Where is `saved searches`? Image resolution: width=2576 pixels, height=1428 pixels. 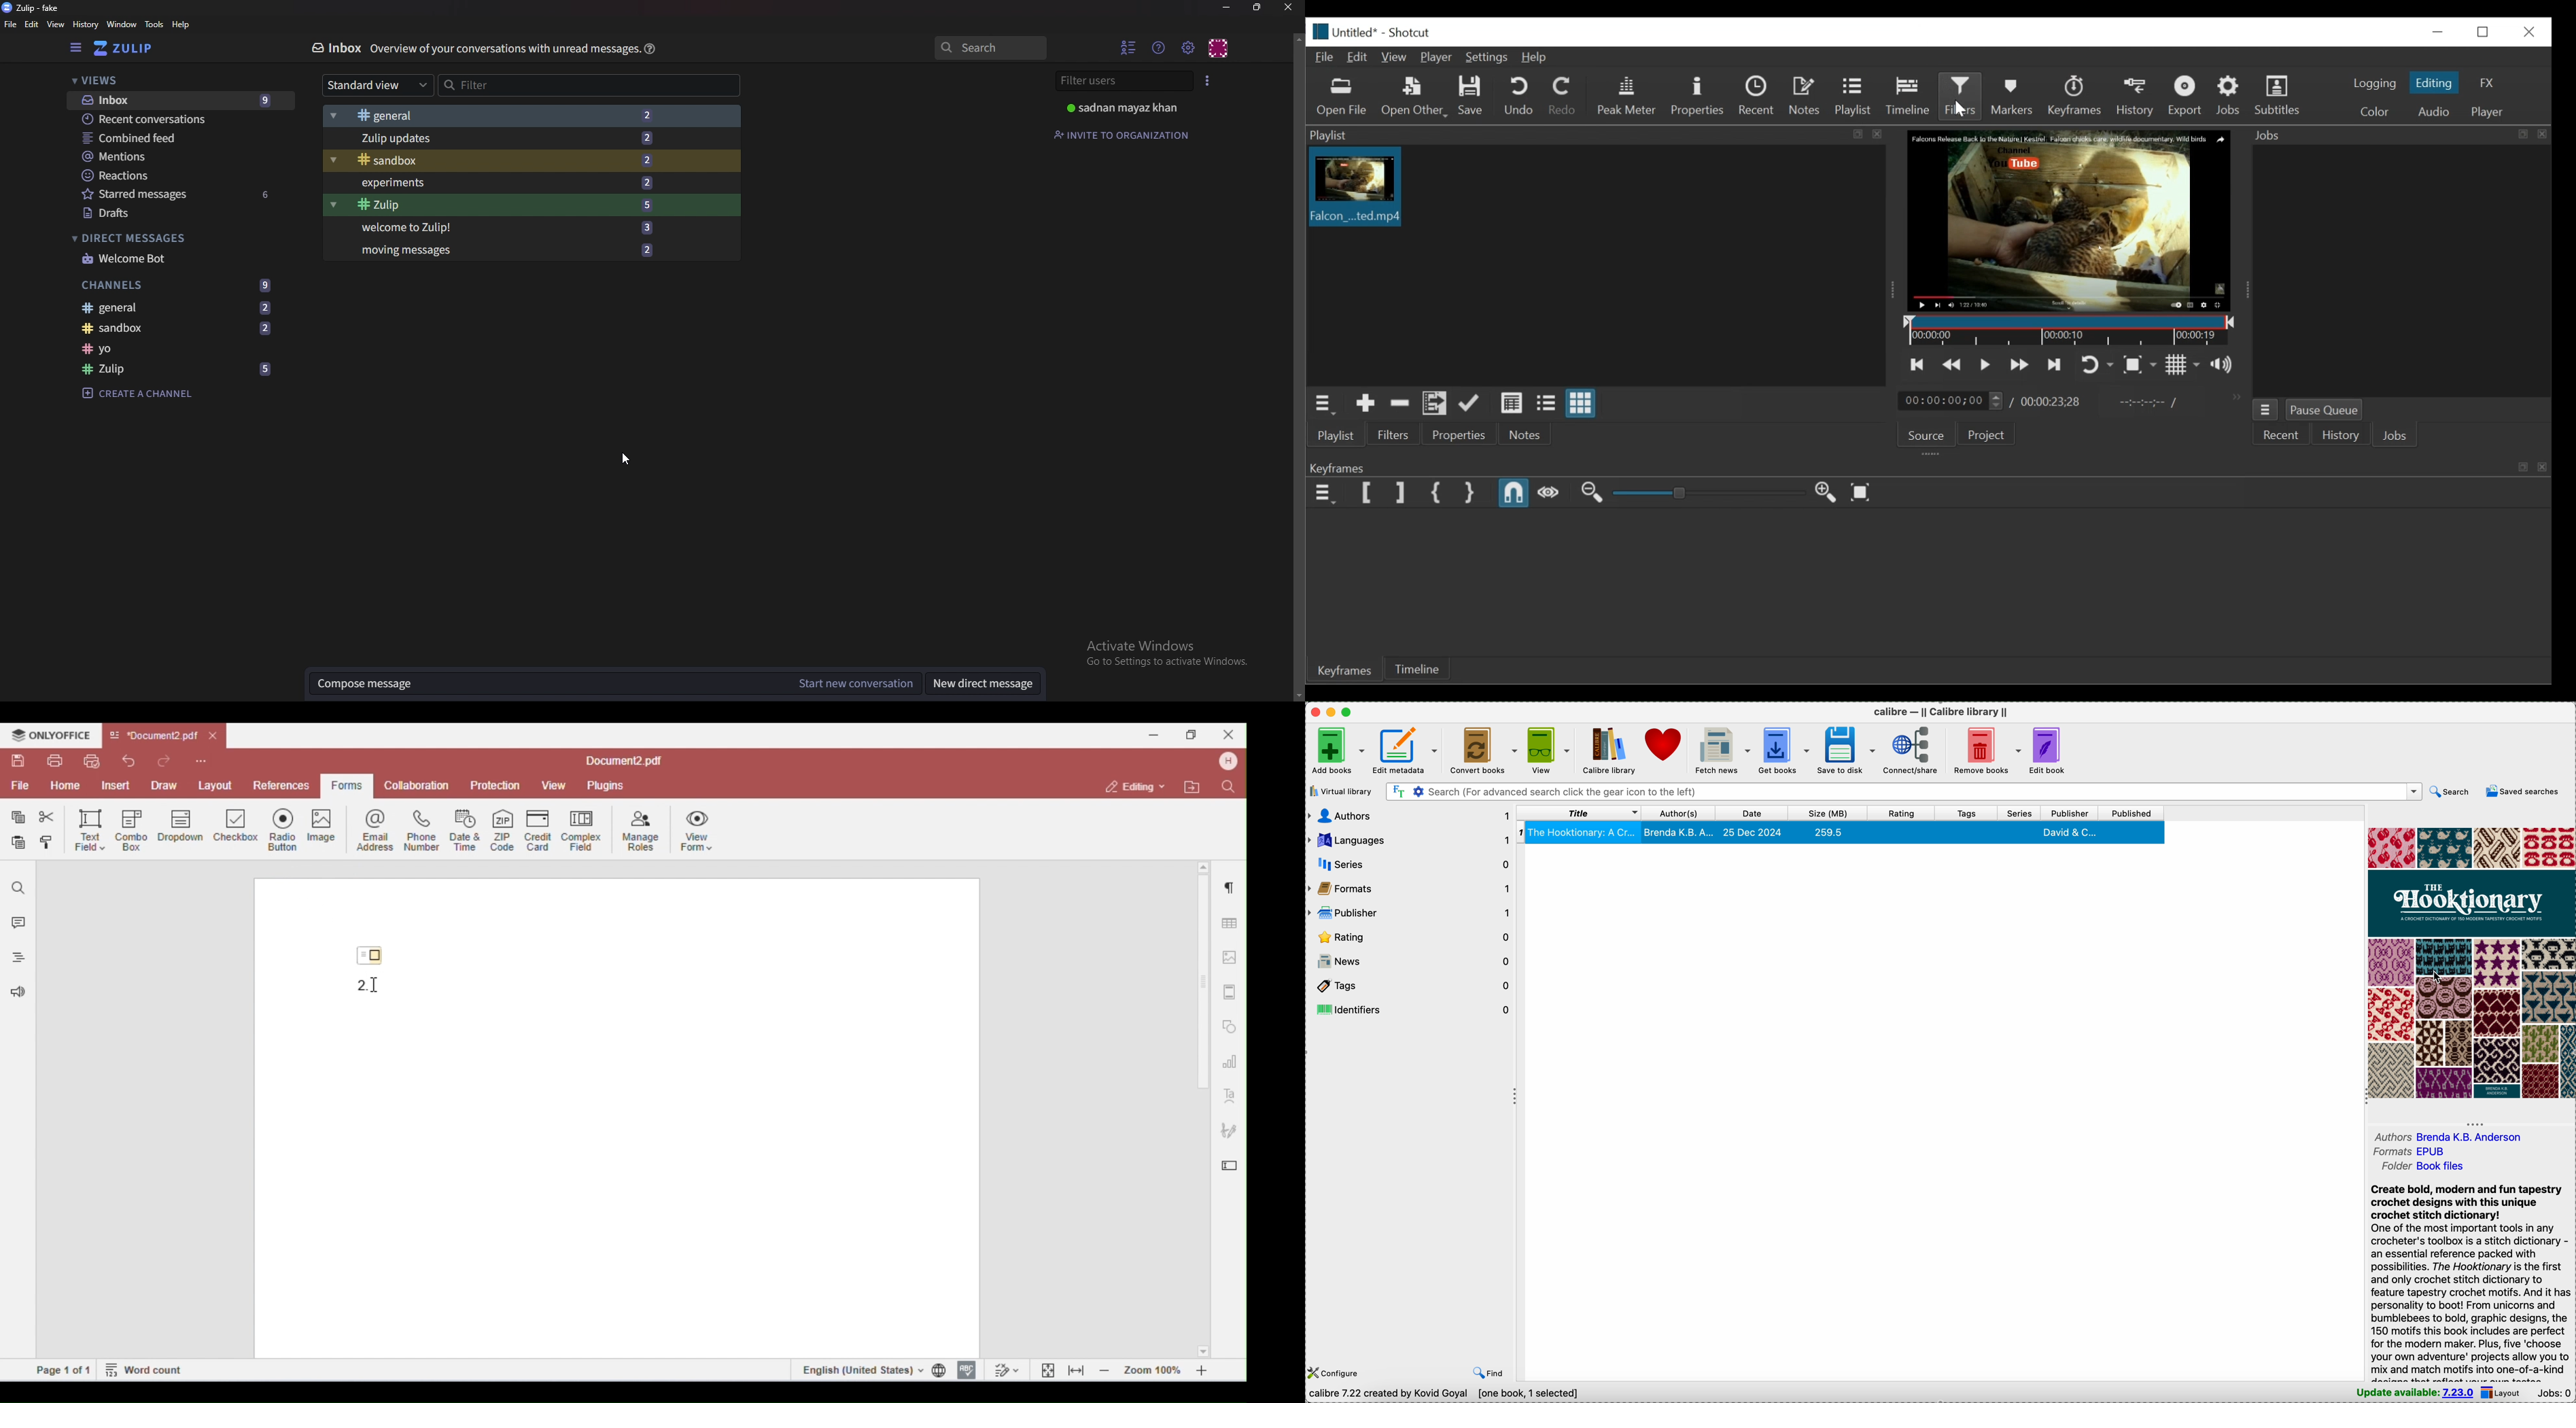 saved searches is located at coordinates (2525, 791).